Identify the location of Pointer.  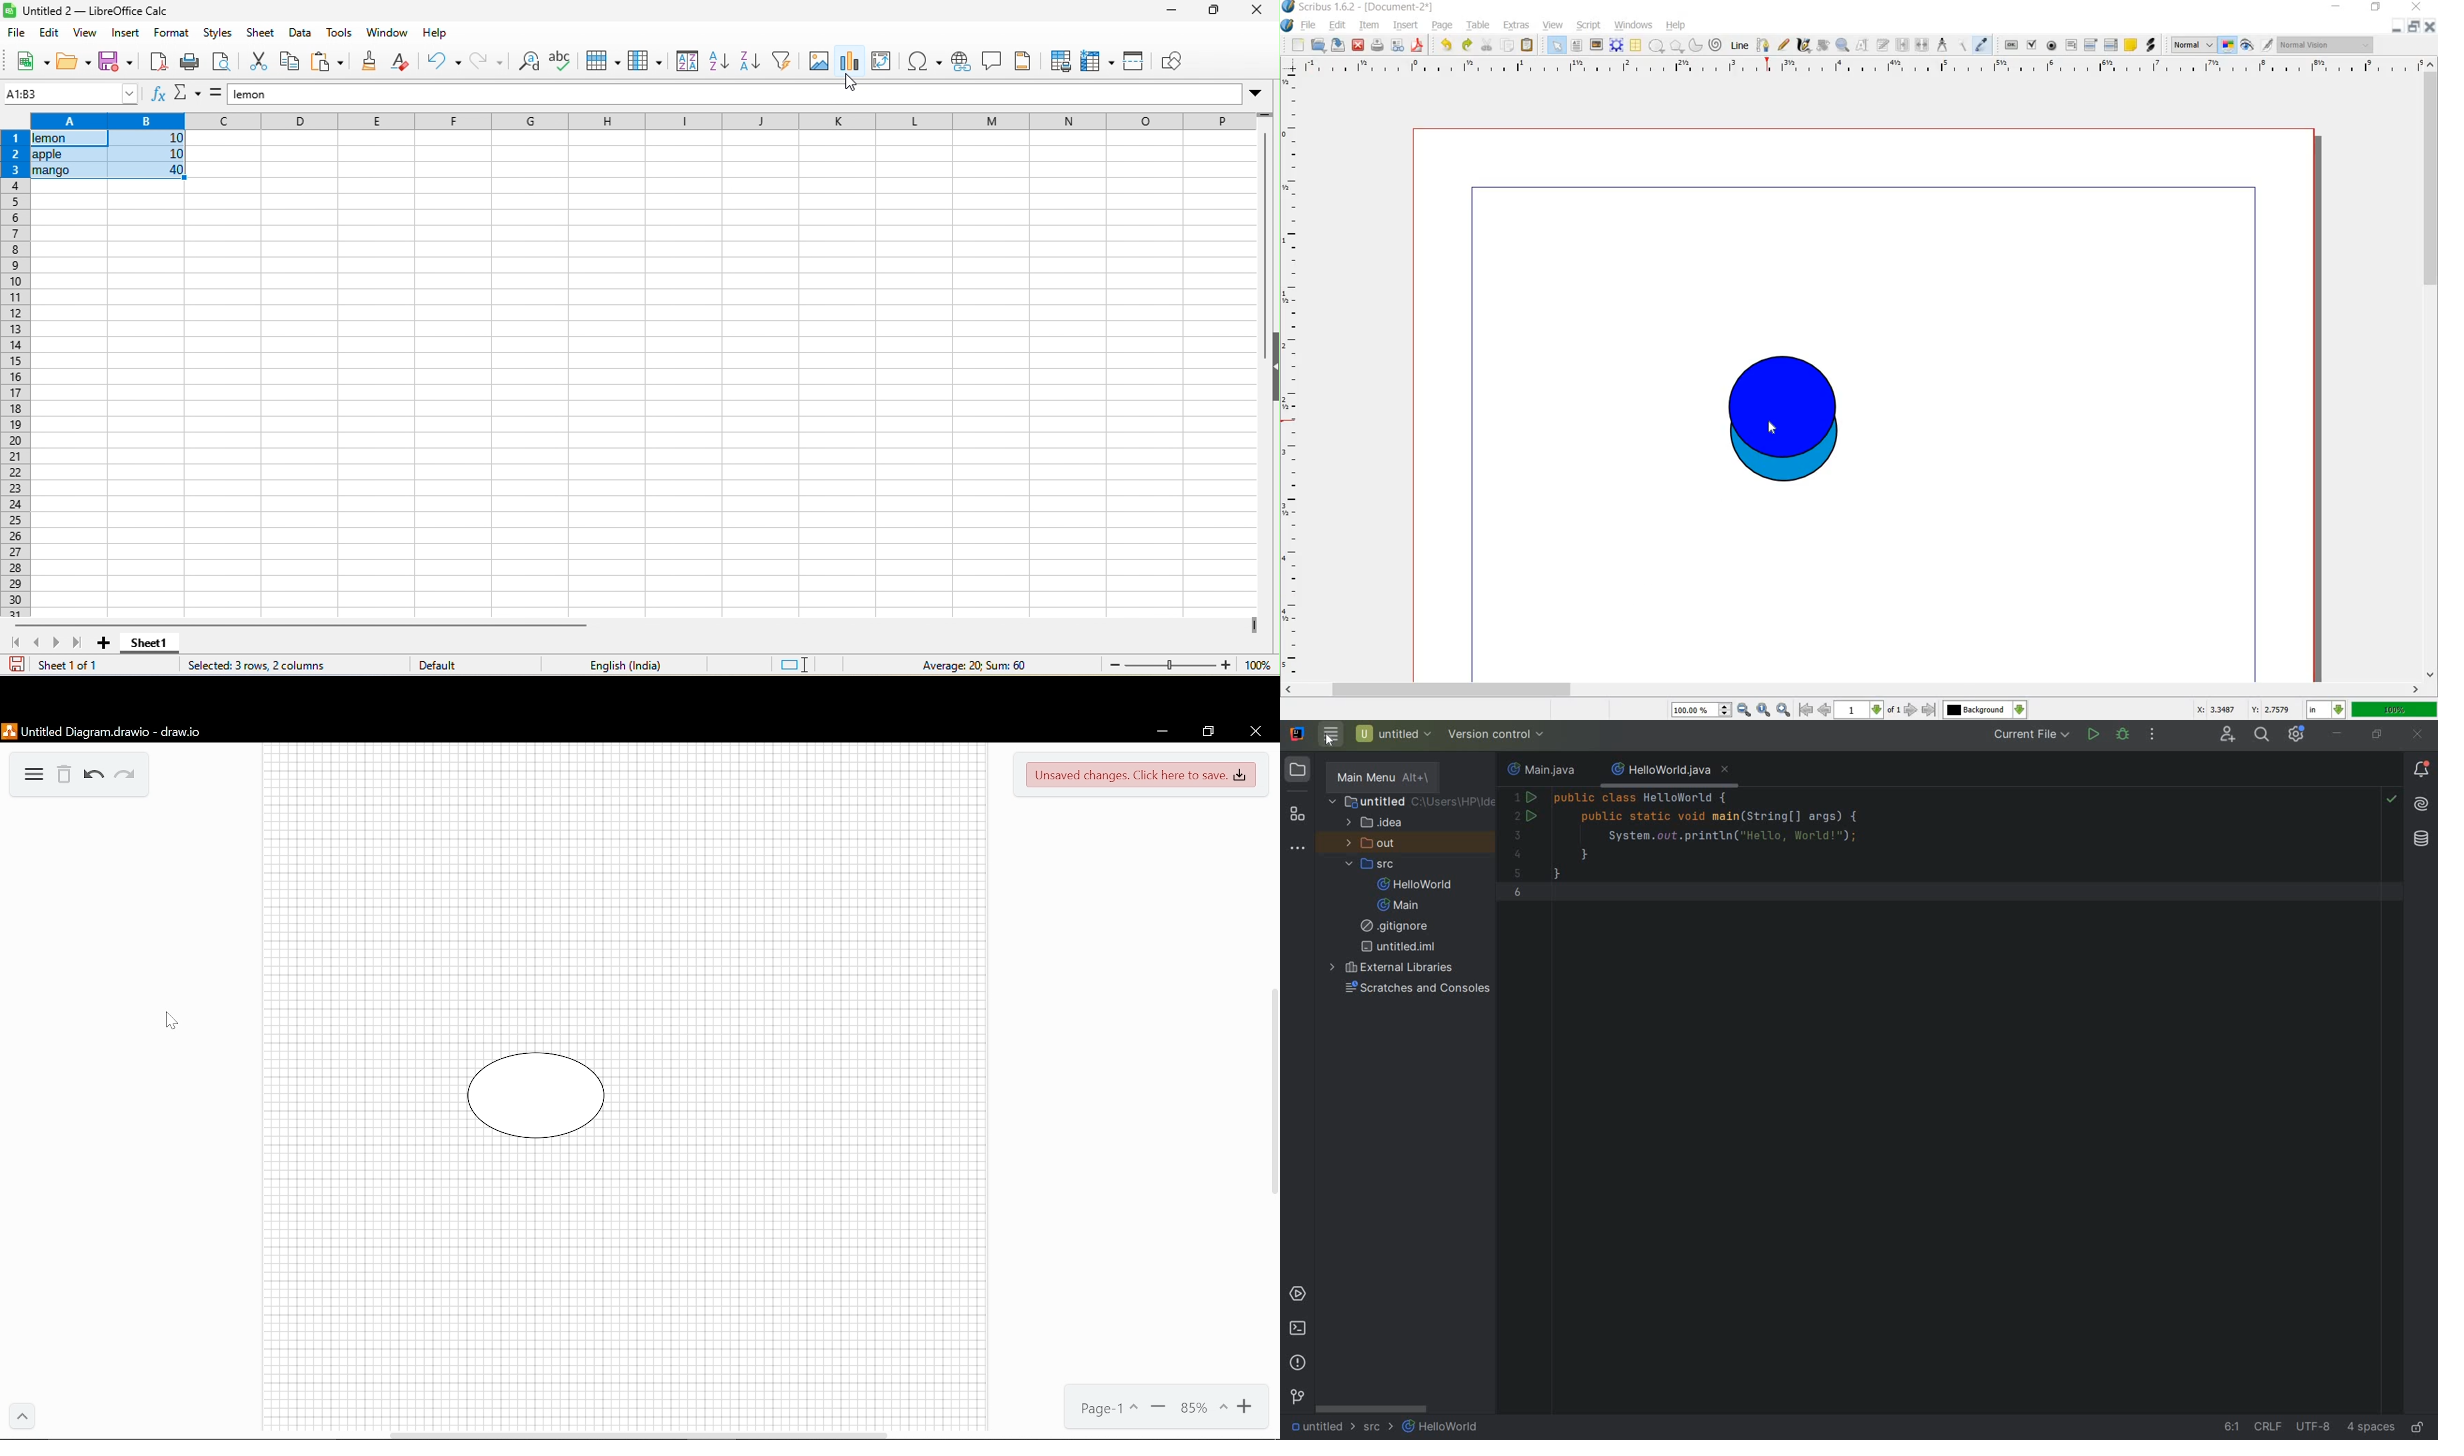
(174, 1020).